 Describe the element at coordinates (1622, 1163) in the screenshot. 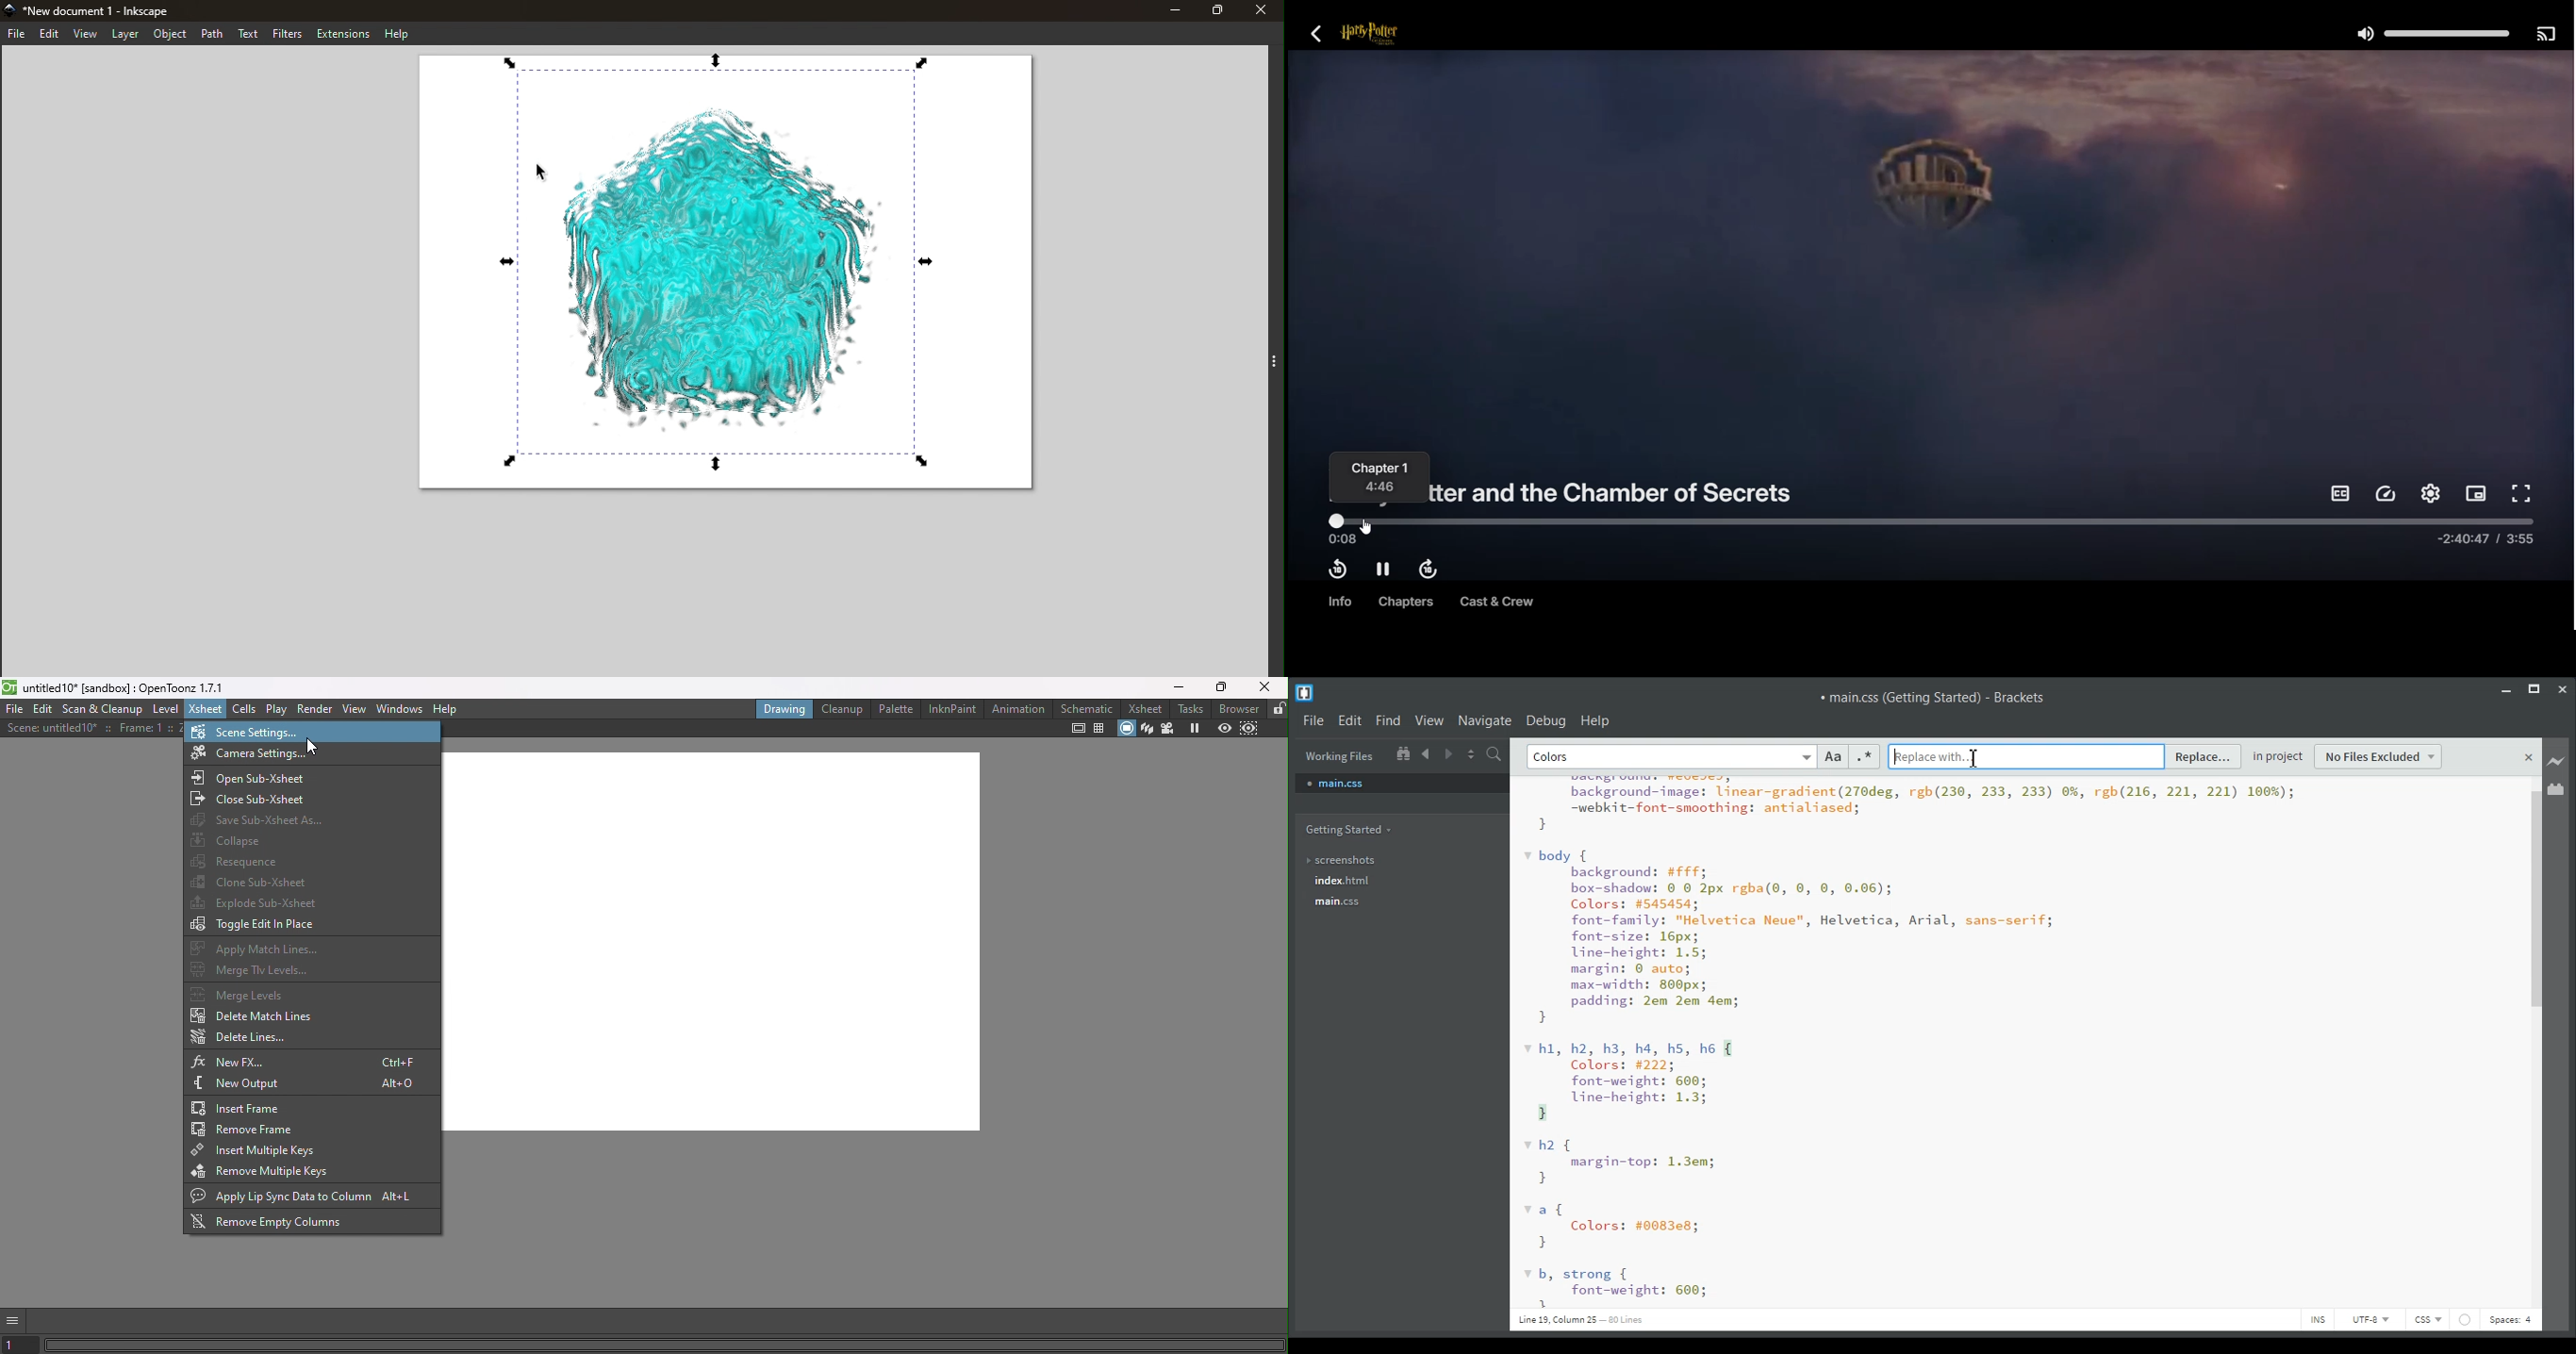

I see `h2 {
margin-top: 1.3em;
}` at that location.